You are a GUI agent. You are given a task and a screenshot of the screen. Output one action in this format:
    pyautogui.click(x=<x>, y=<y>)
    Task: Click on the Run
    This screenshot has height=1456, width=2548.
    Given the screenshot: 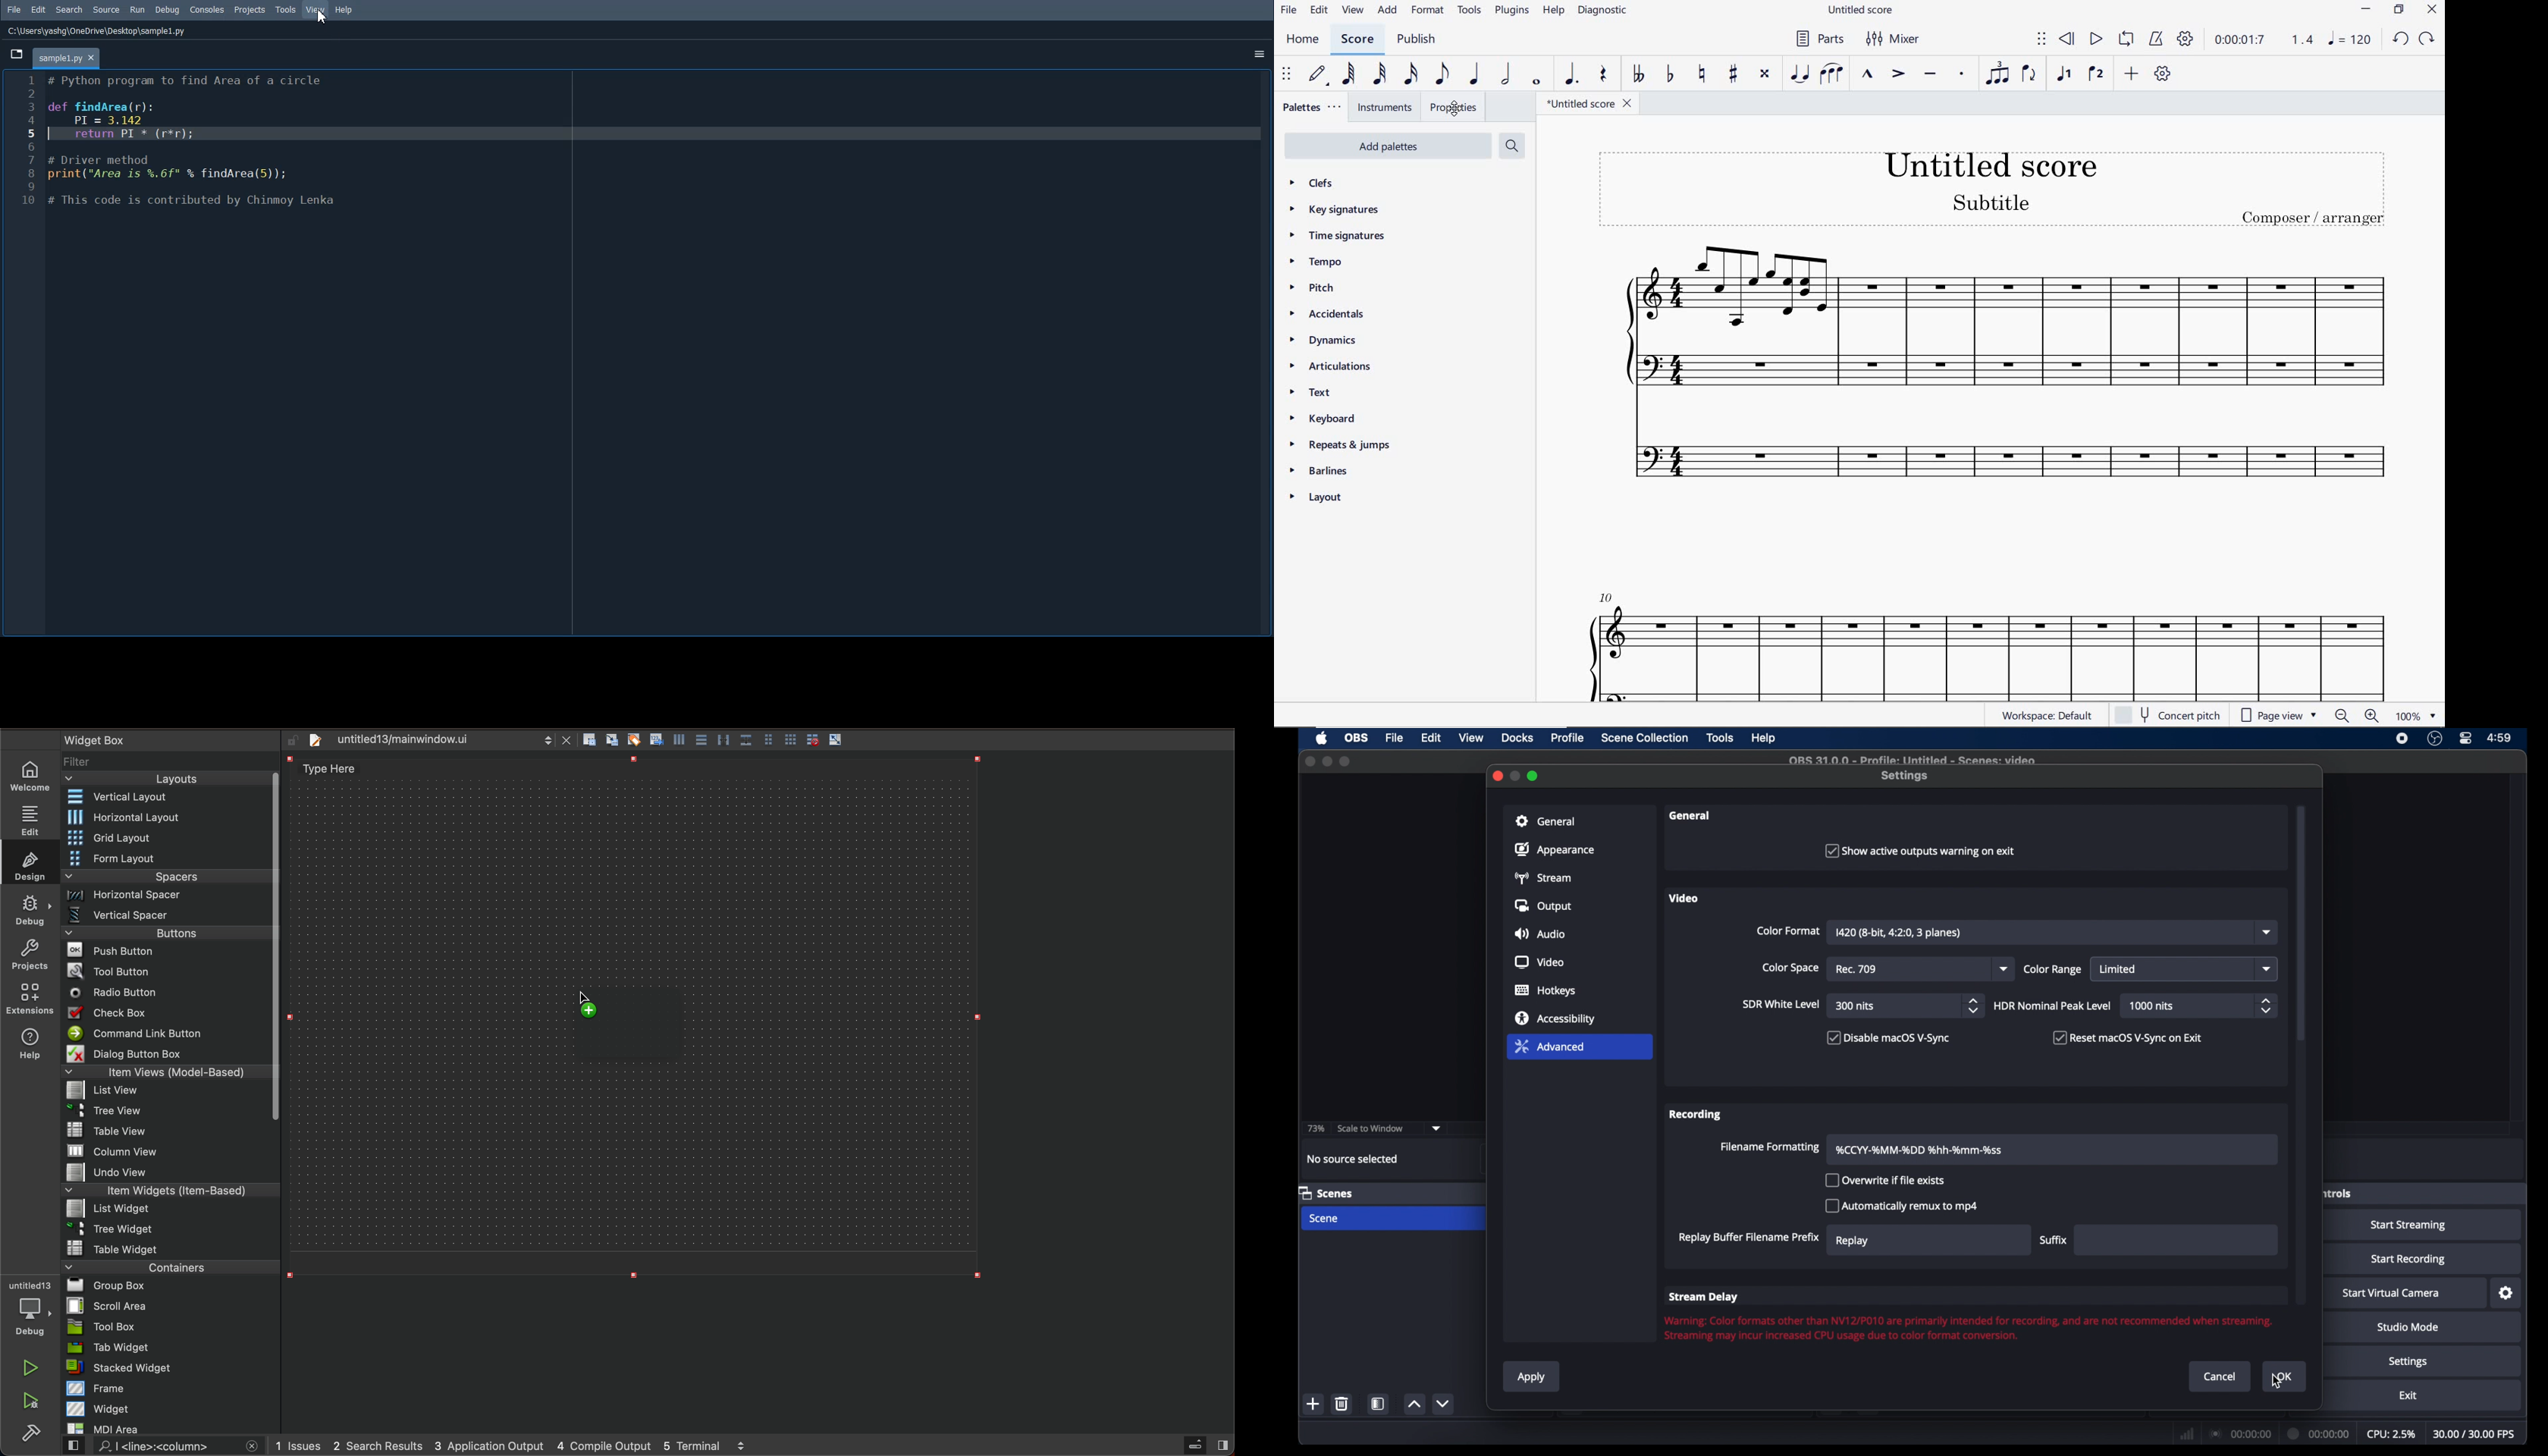 What is the action you would take?
    pyautogui.click(x=137, y=9)
    